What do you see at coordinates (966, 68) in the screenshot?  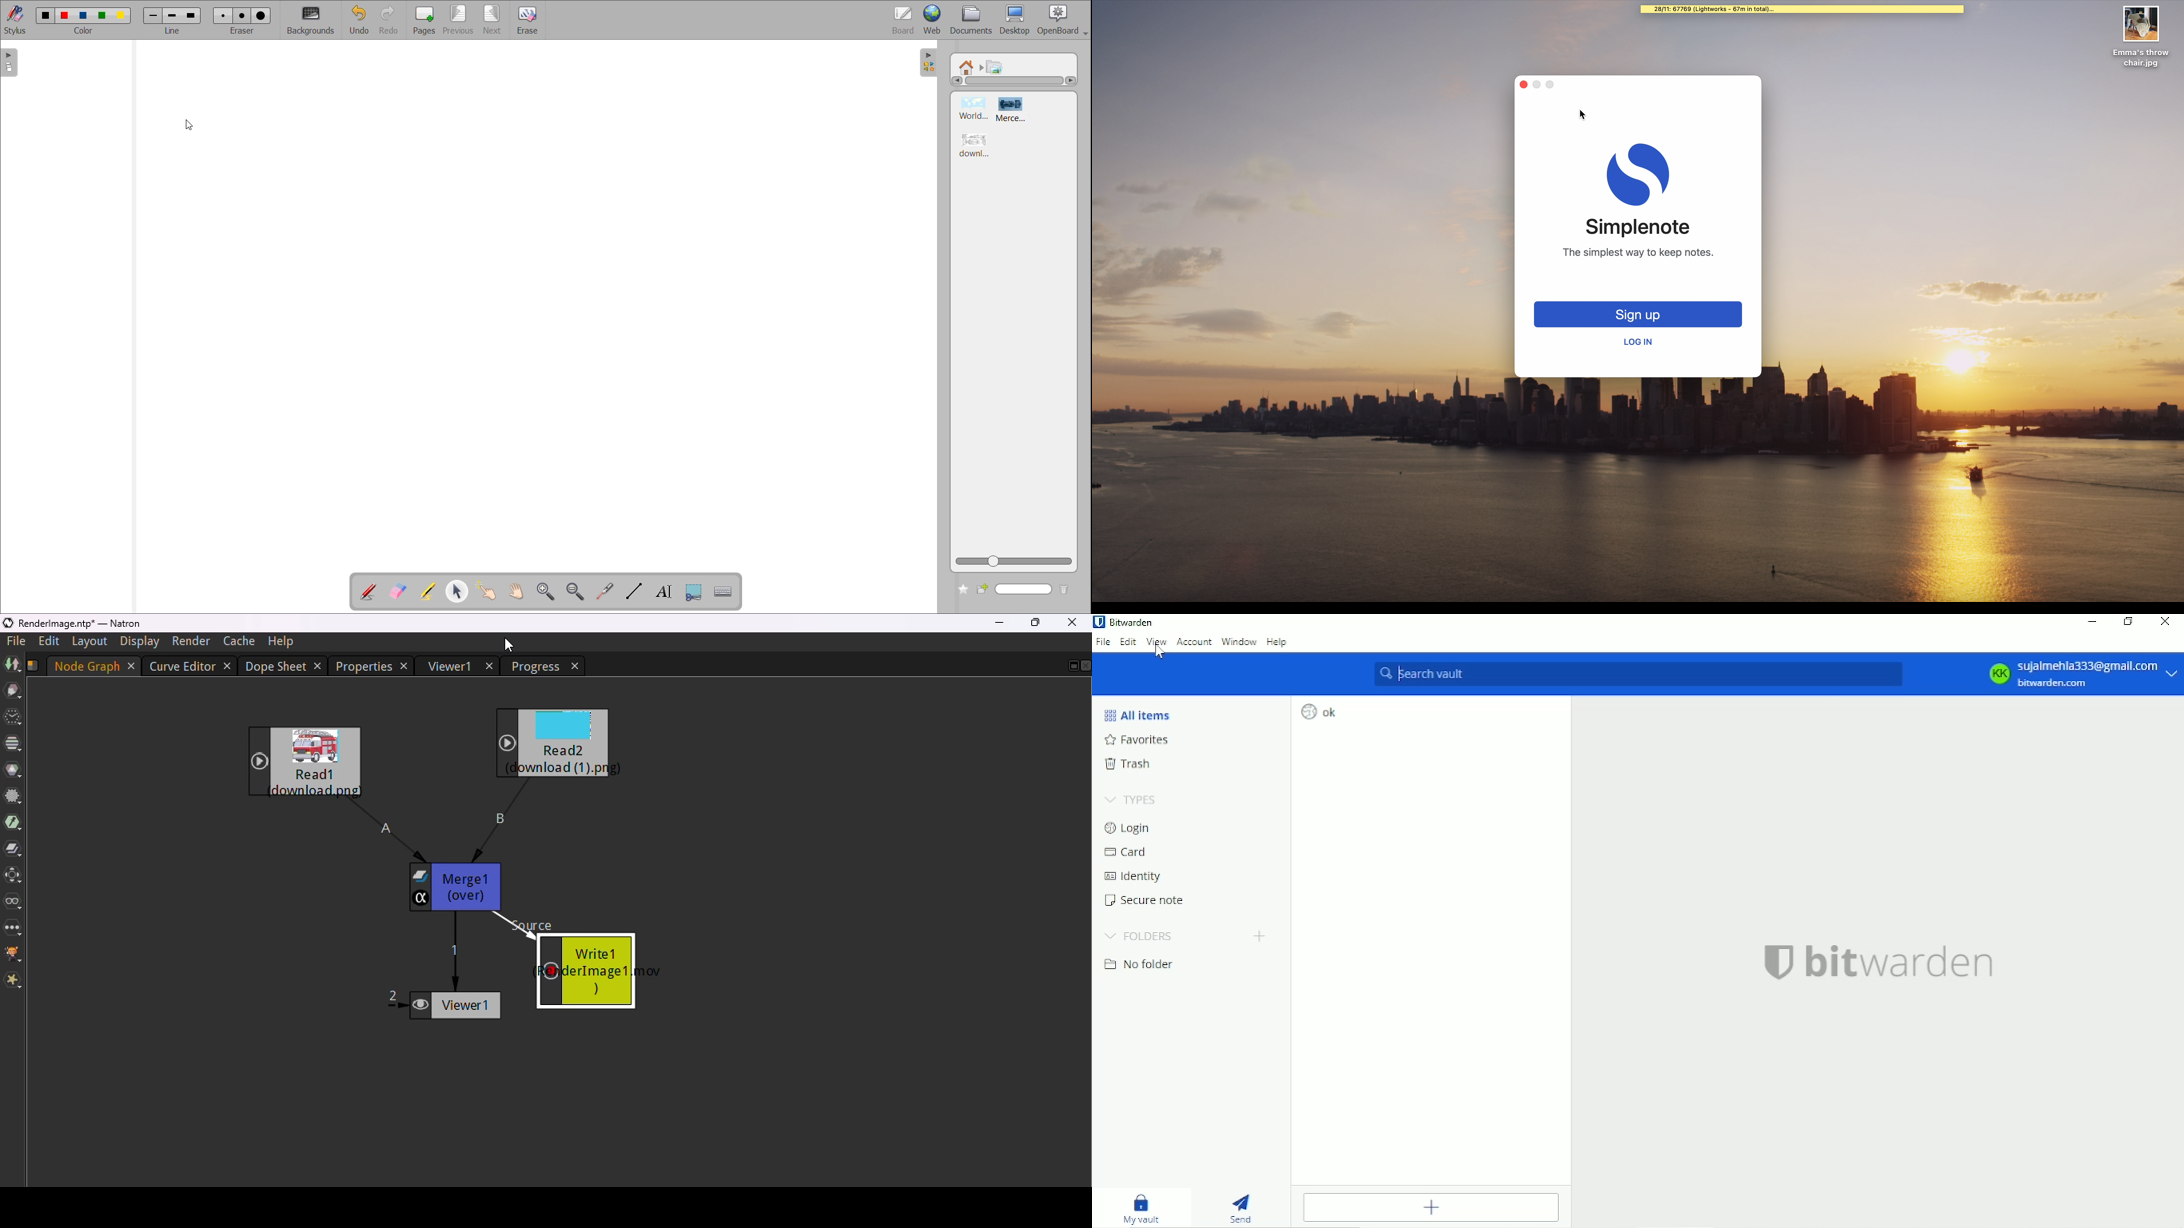 I see `root` at bounding box center [966, 68].